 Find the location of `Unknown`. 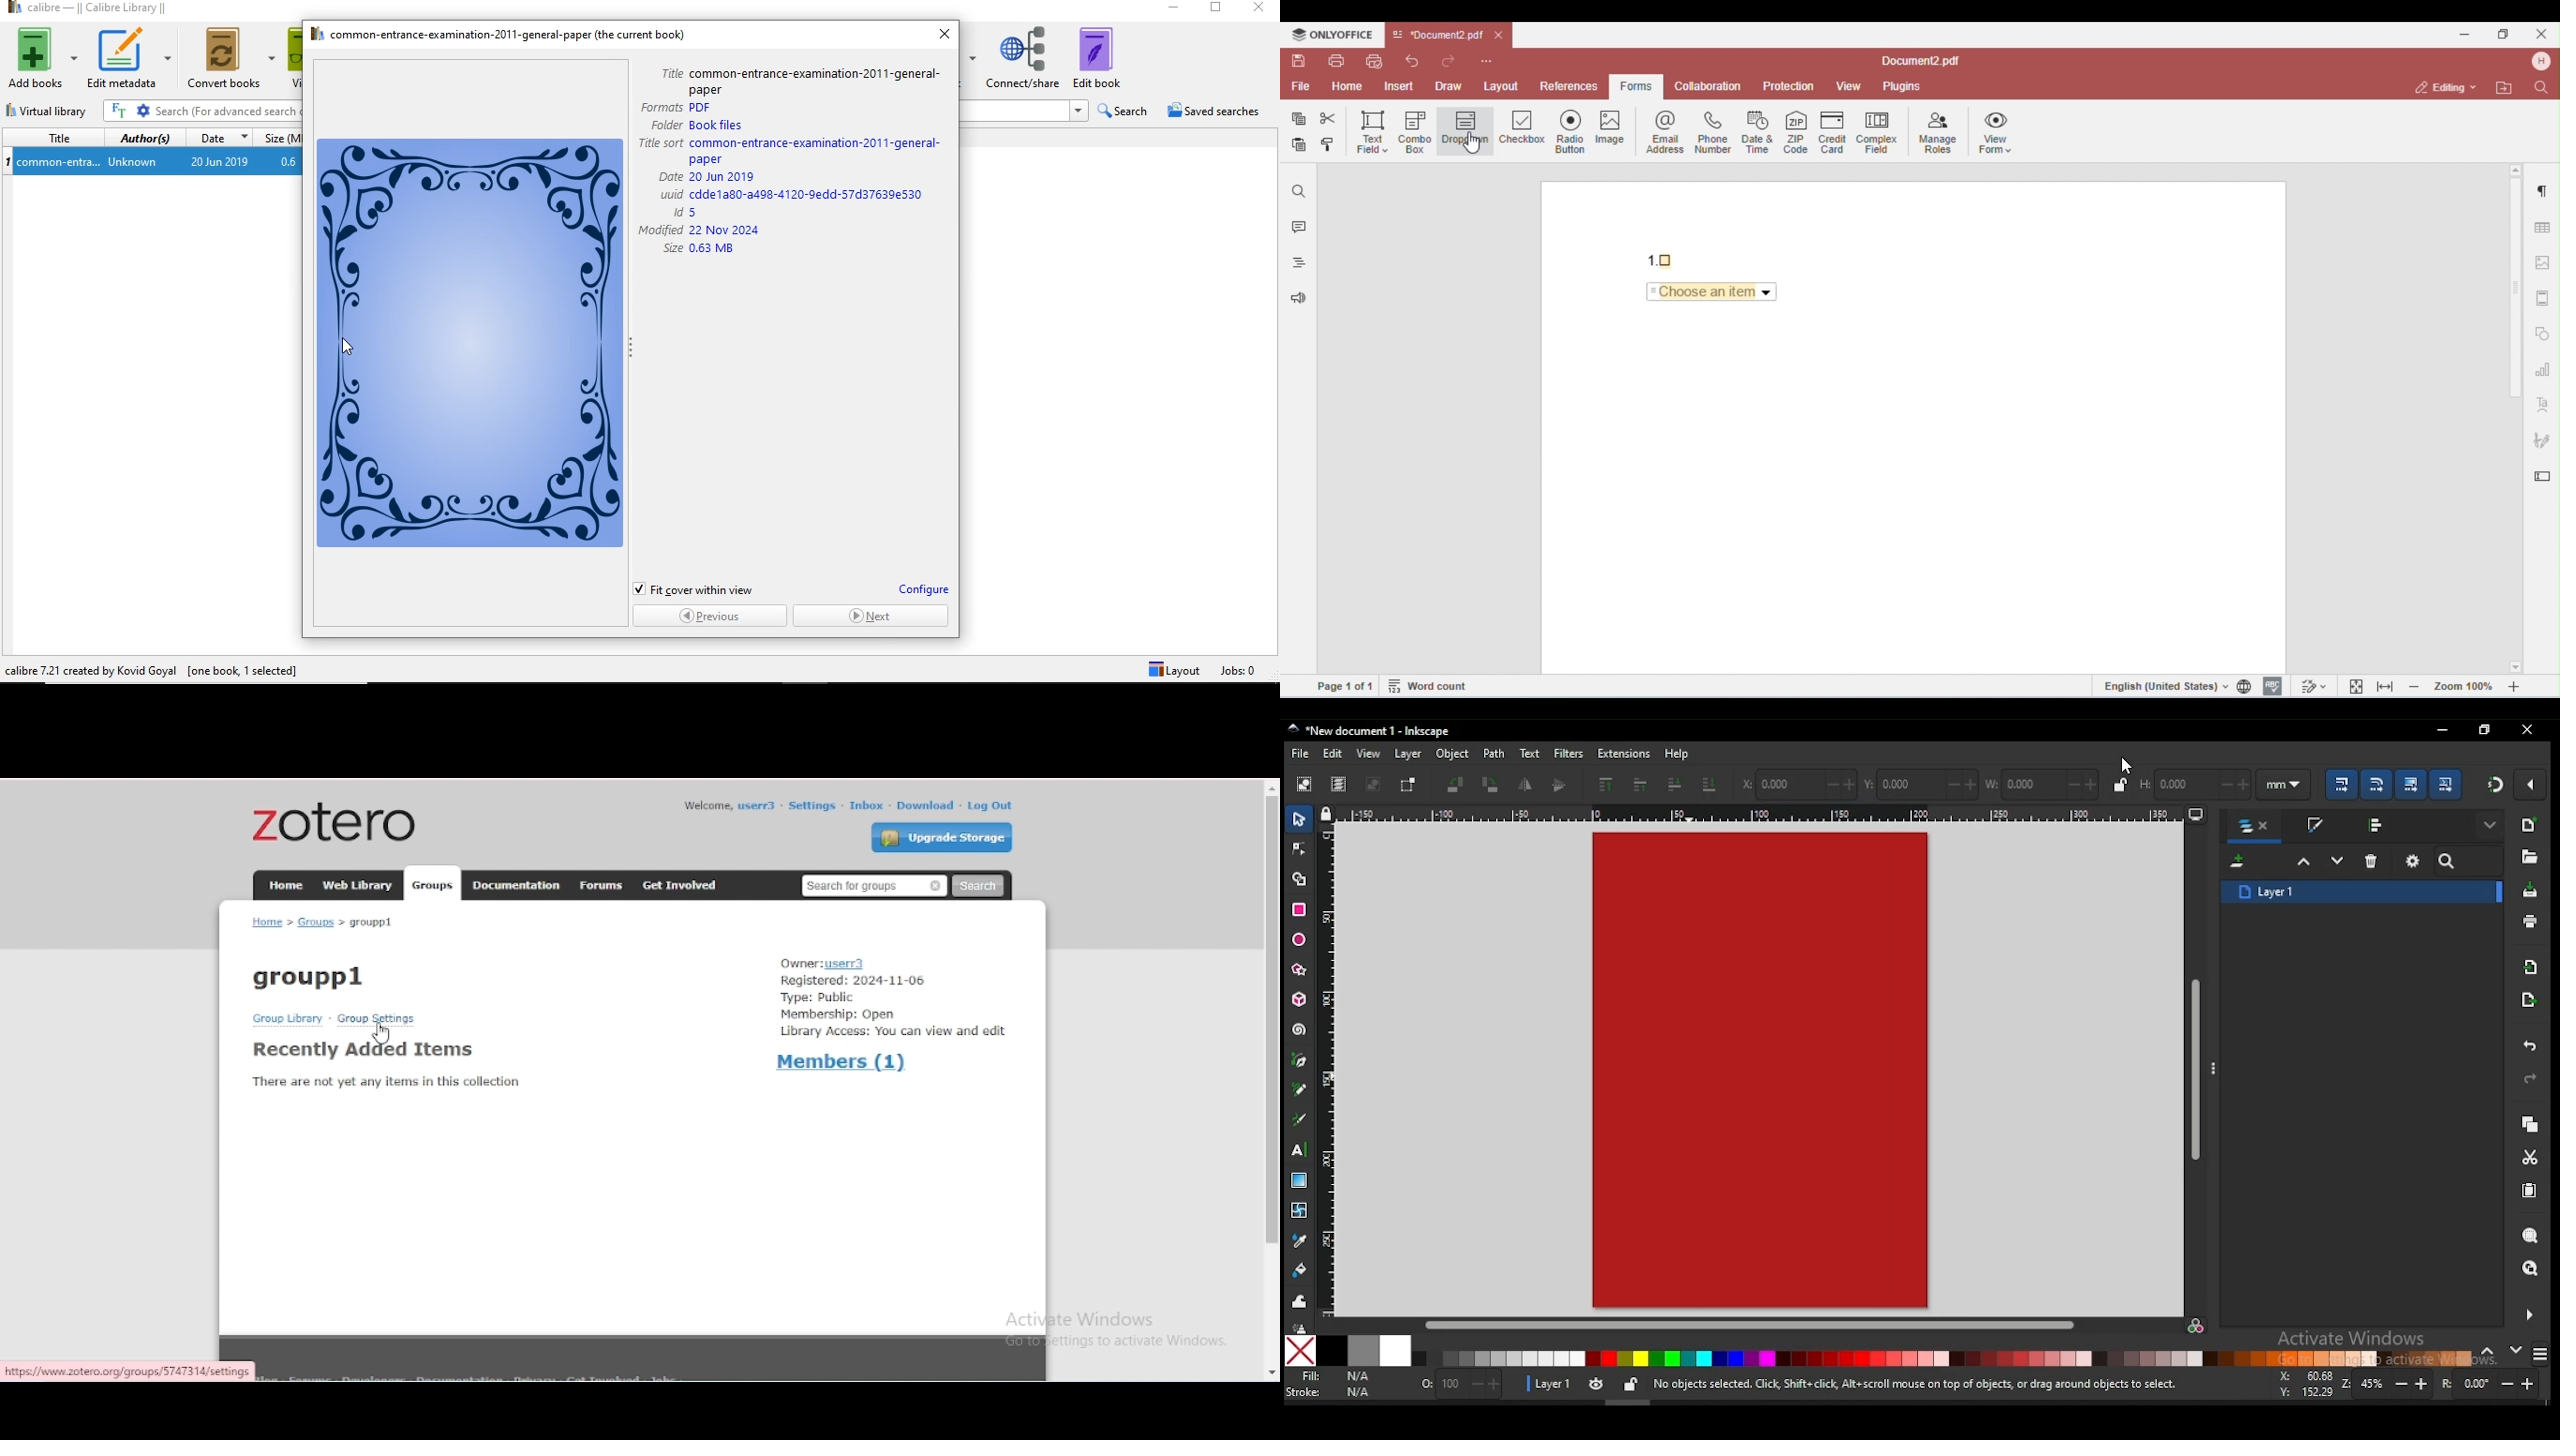

Unknown is located at coordinates (131, 162).